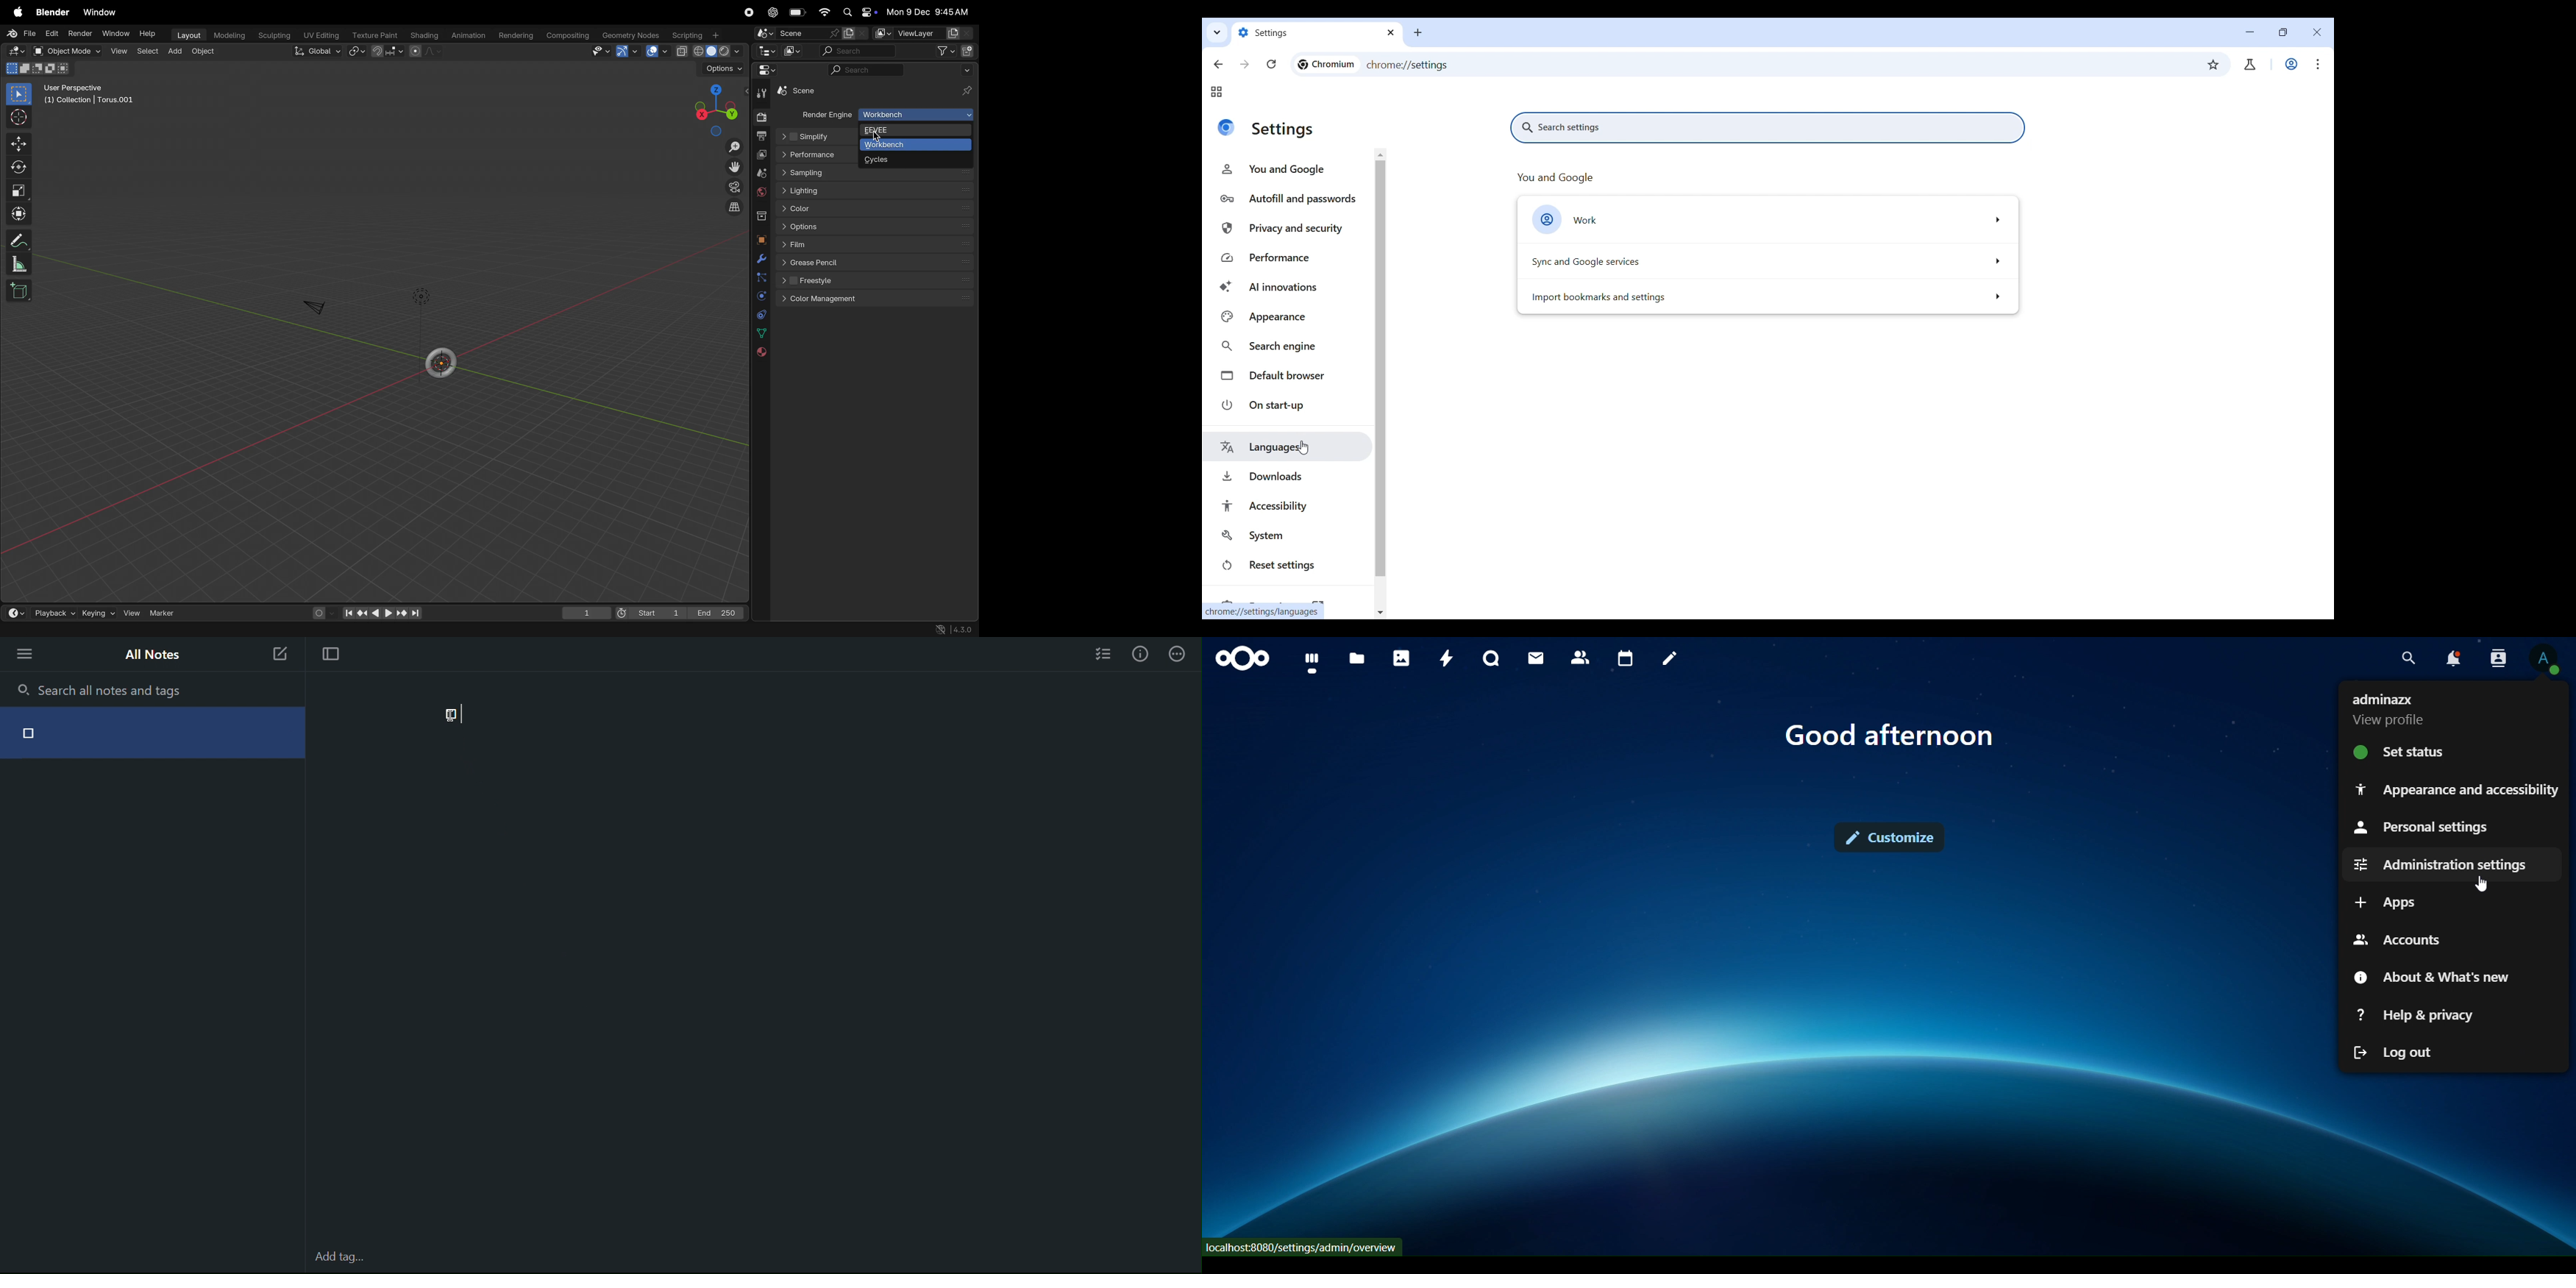 The height and width of the screenshot is (1288, 2576). Describe the element at coordinates (2407, 754) in the screenshot. I see `set status` at that location.